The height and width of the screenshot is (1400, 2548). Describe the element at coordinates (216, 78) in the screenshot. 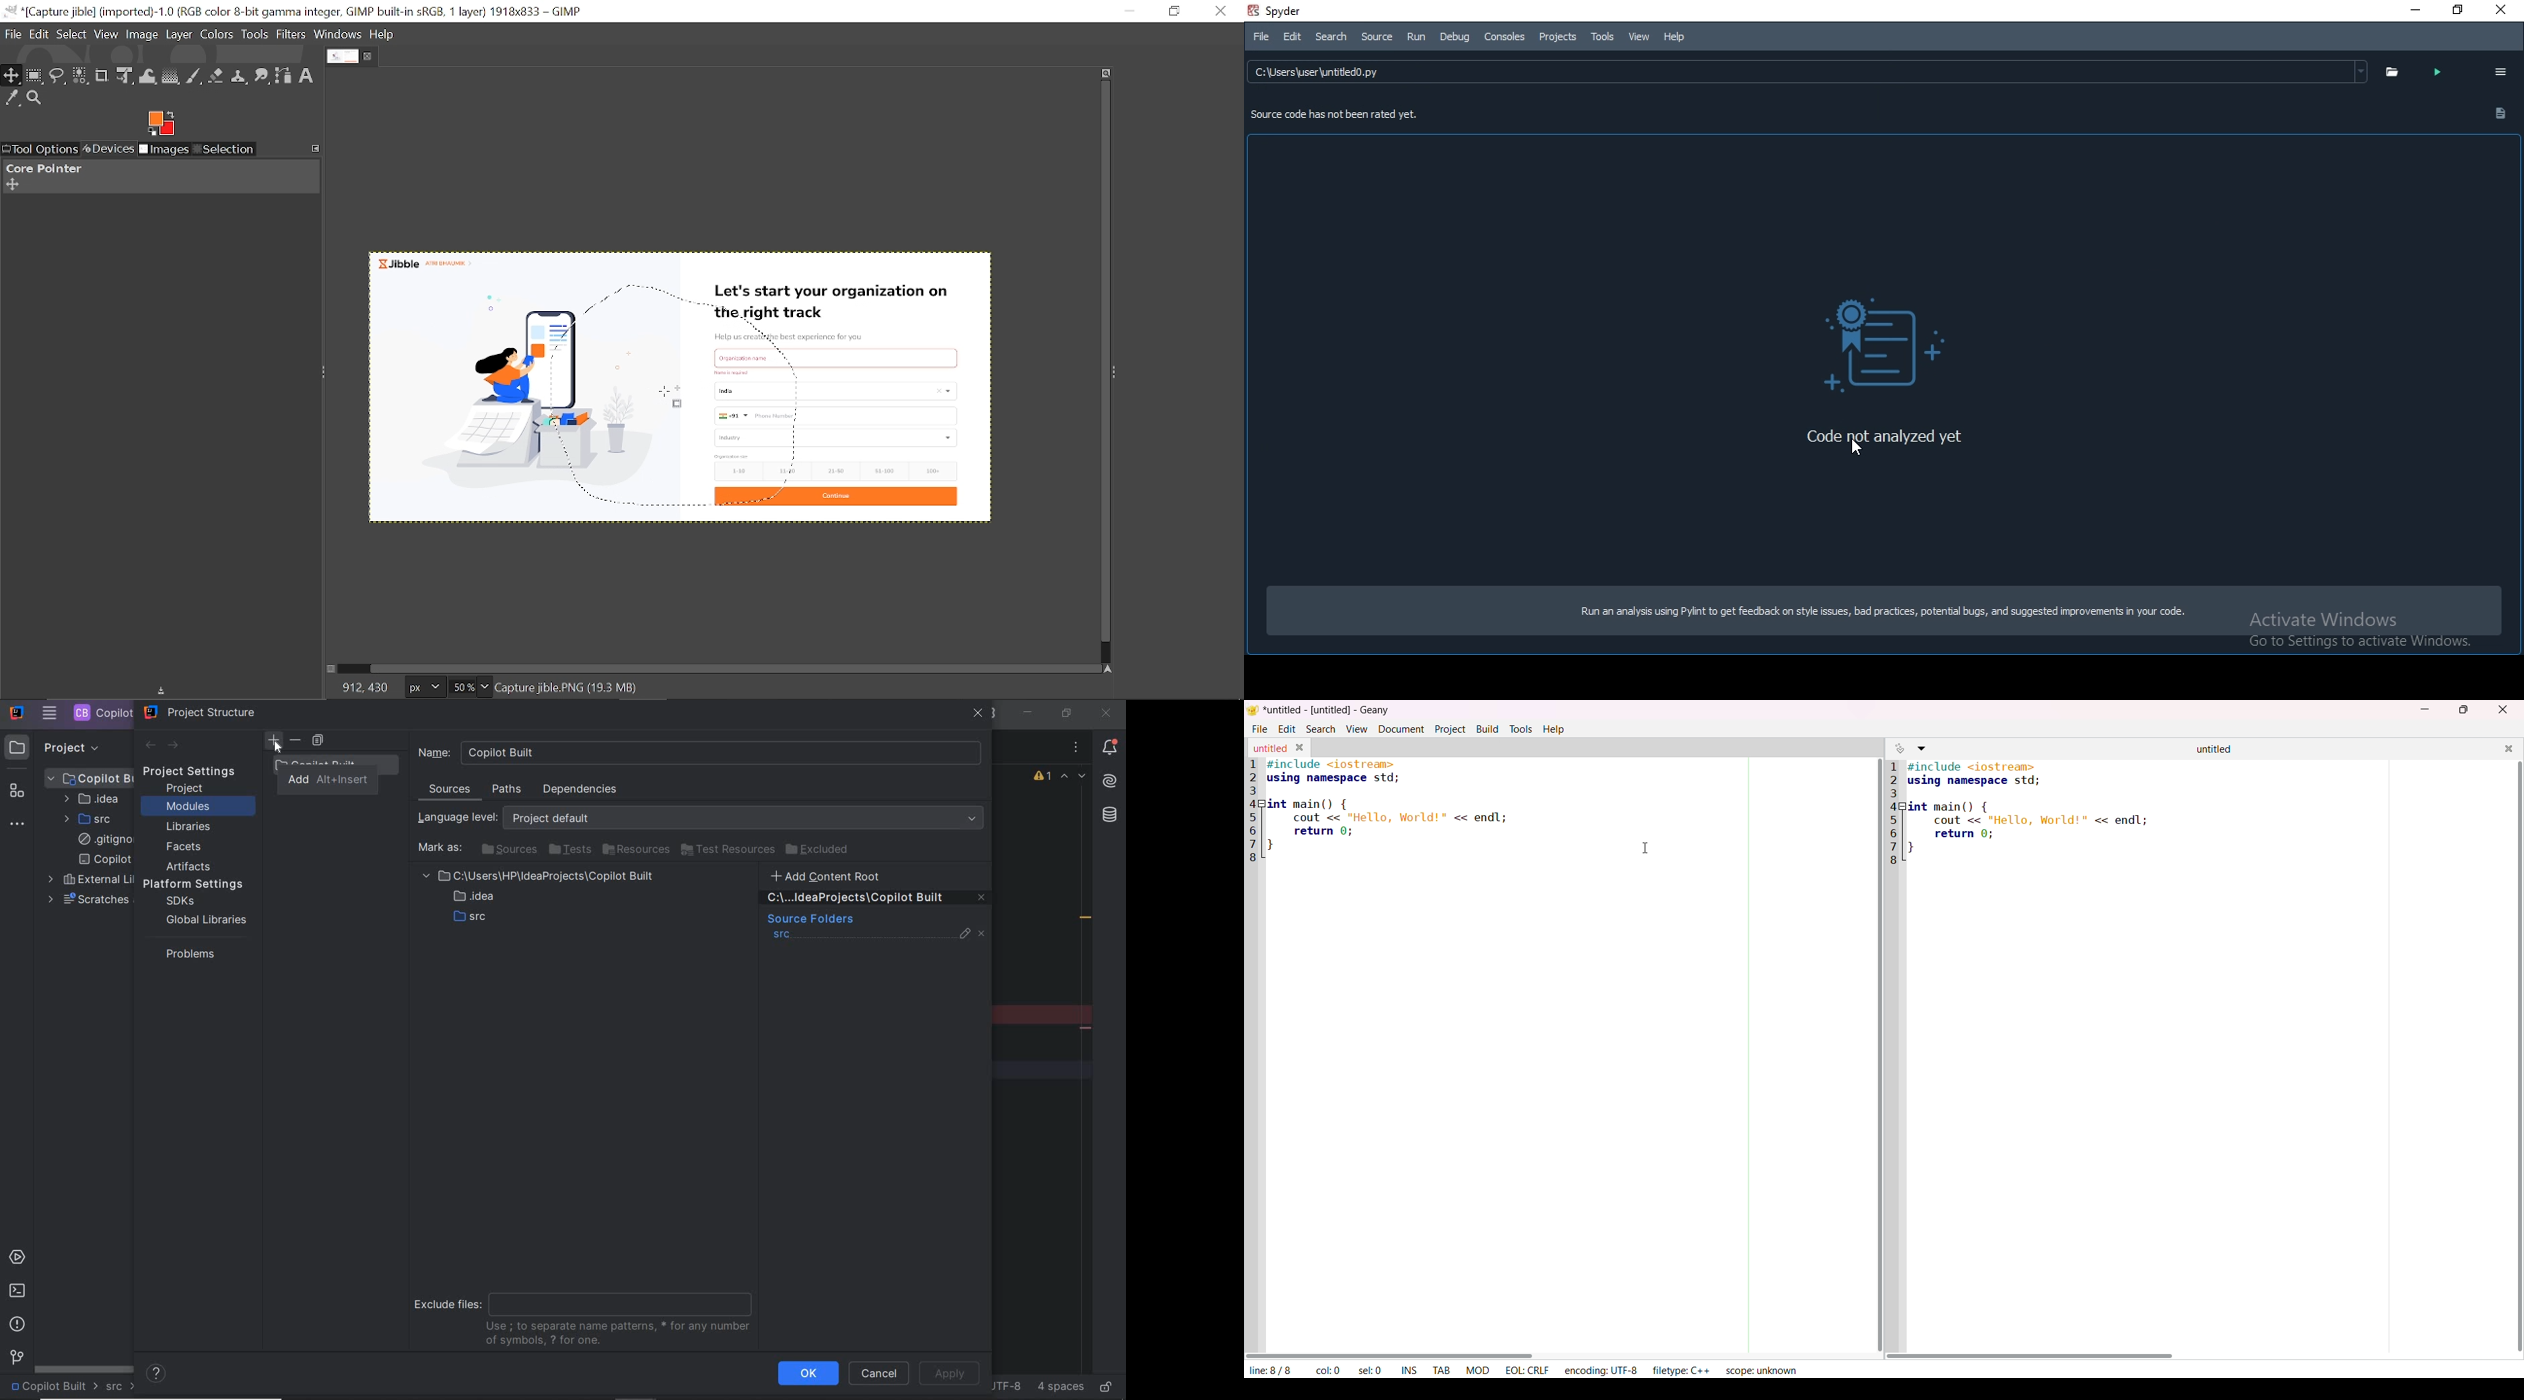

I see `Eraser tool` at that location.